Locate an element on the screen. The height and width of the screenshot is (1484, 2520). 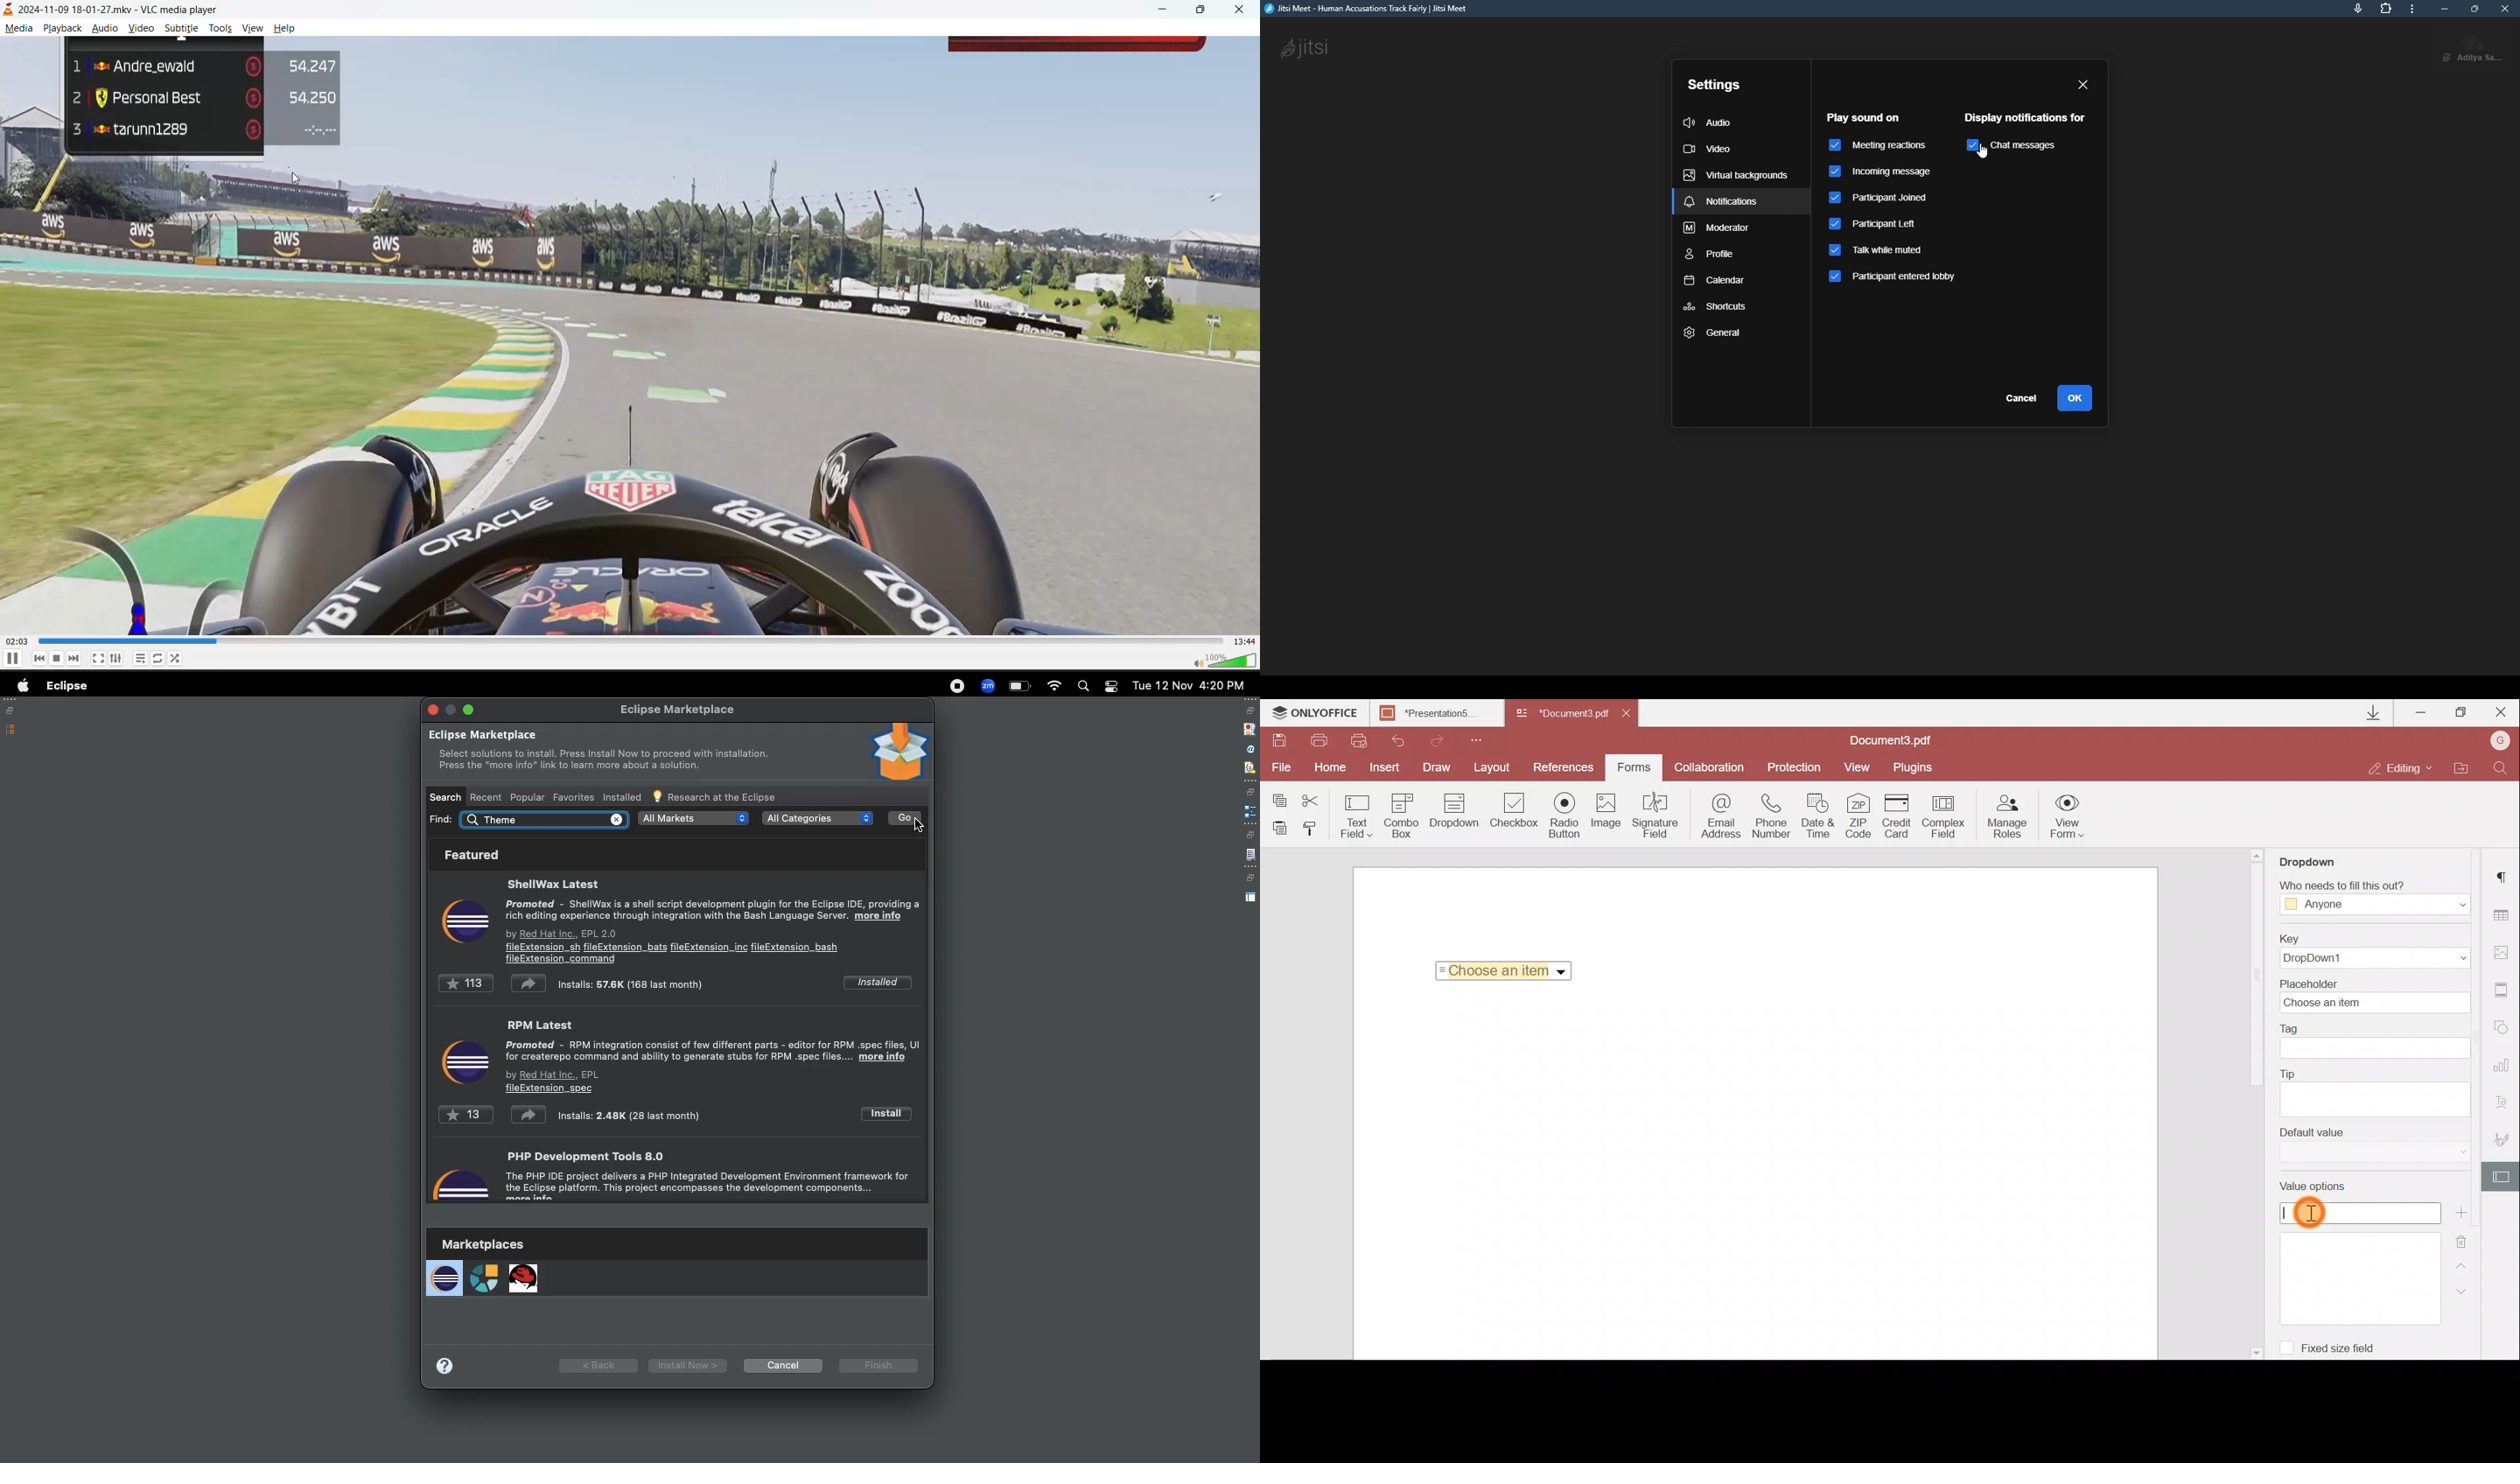
Up is located at coordinates (2465, 1264).